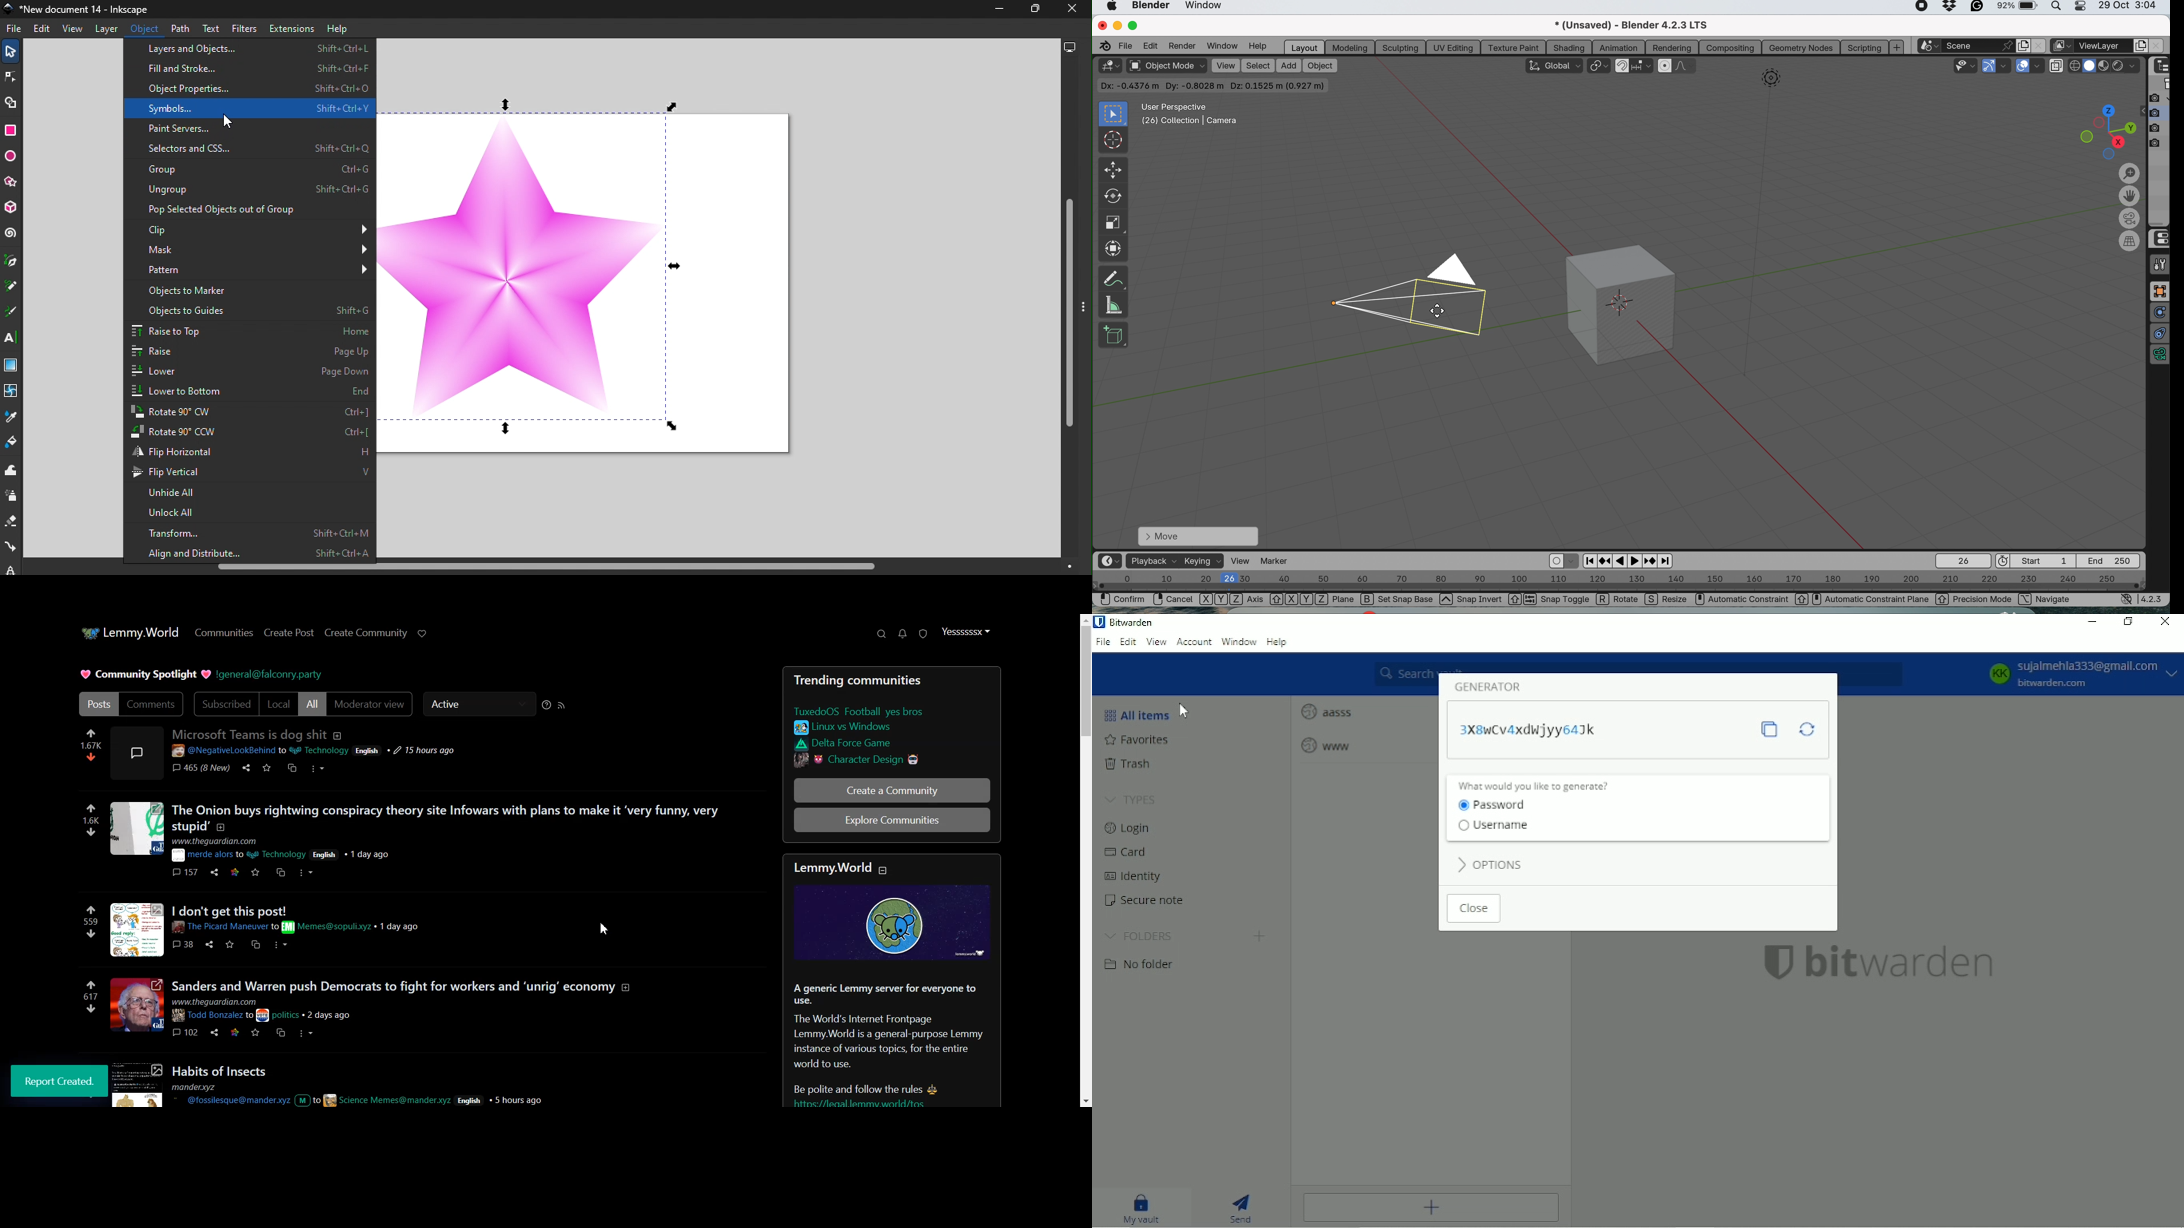 The image size is (2184, 1232). I want to click on close, so click(1101, 24).